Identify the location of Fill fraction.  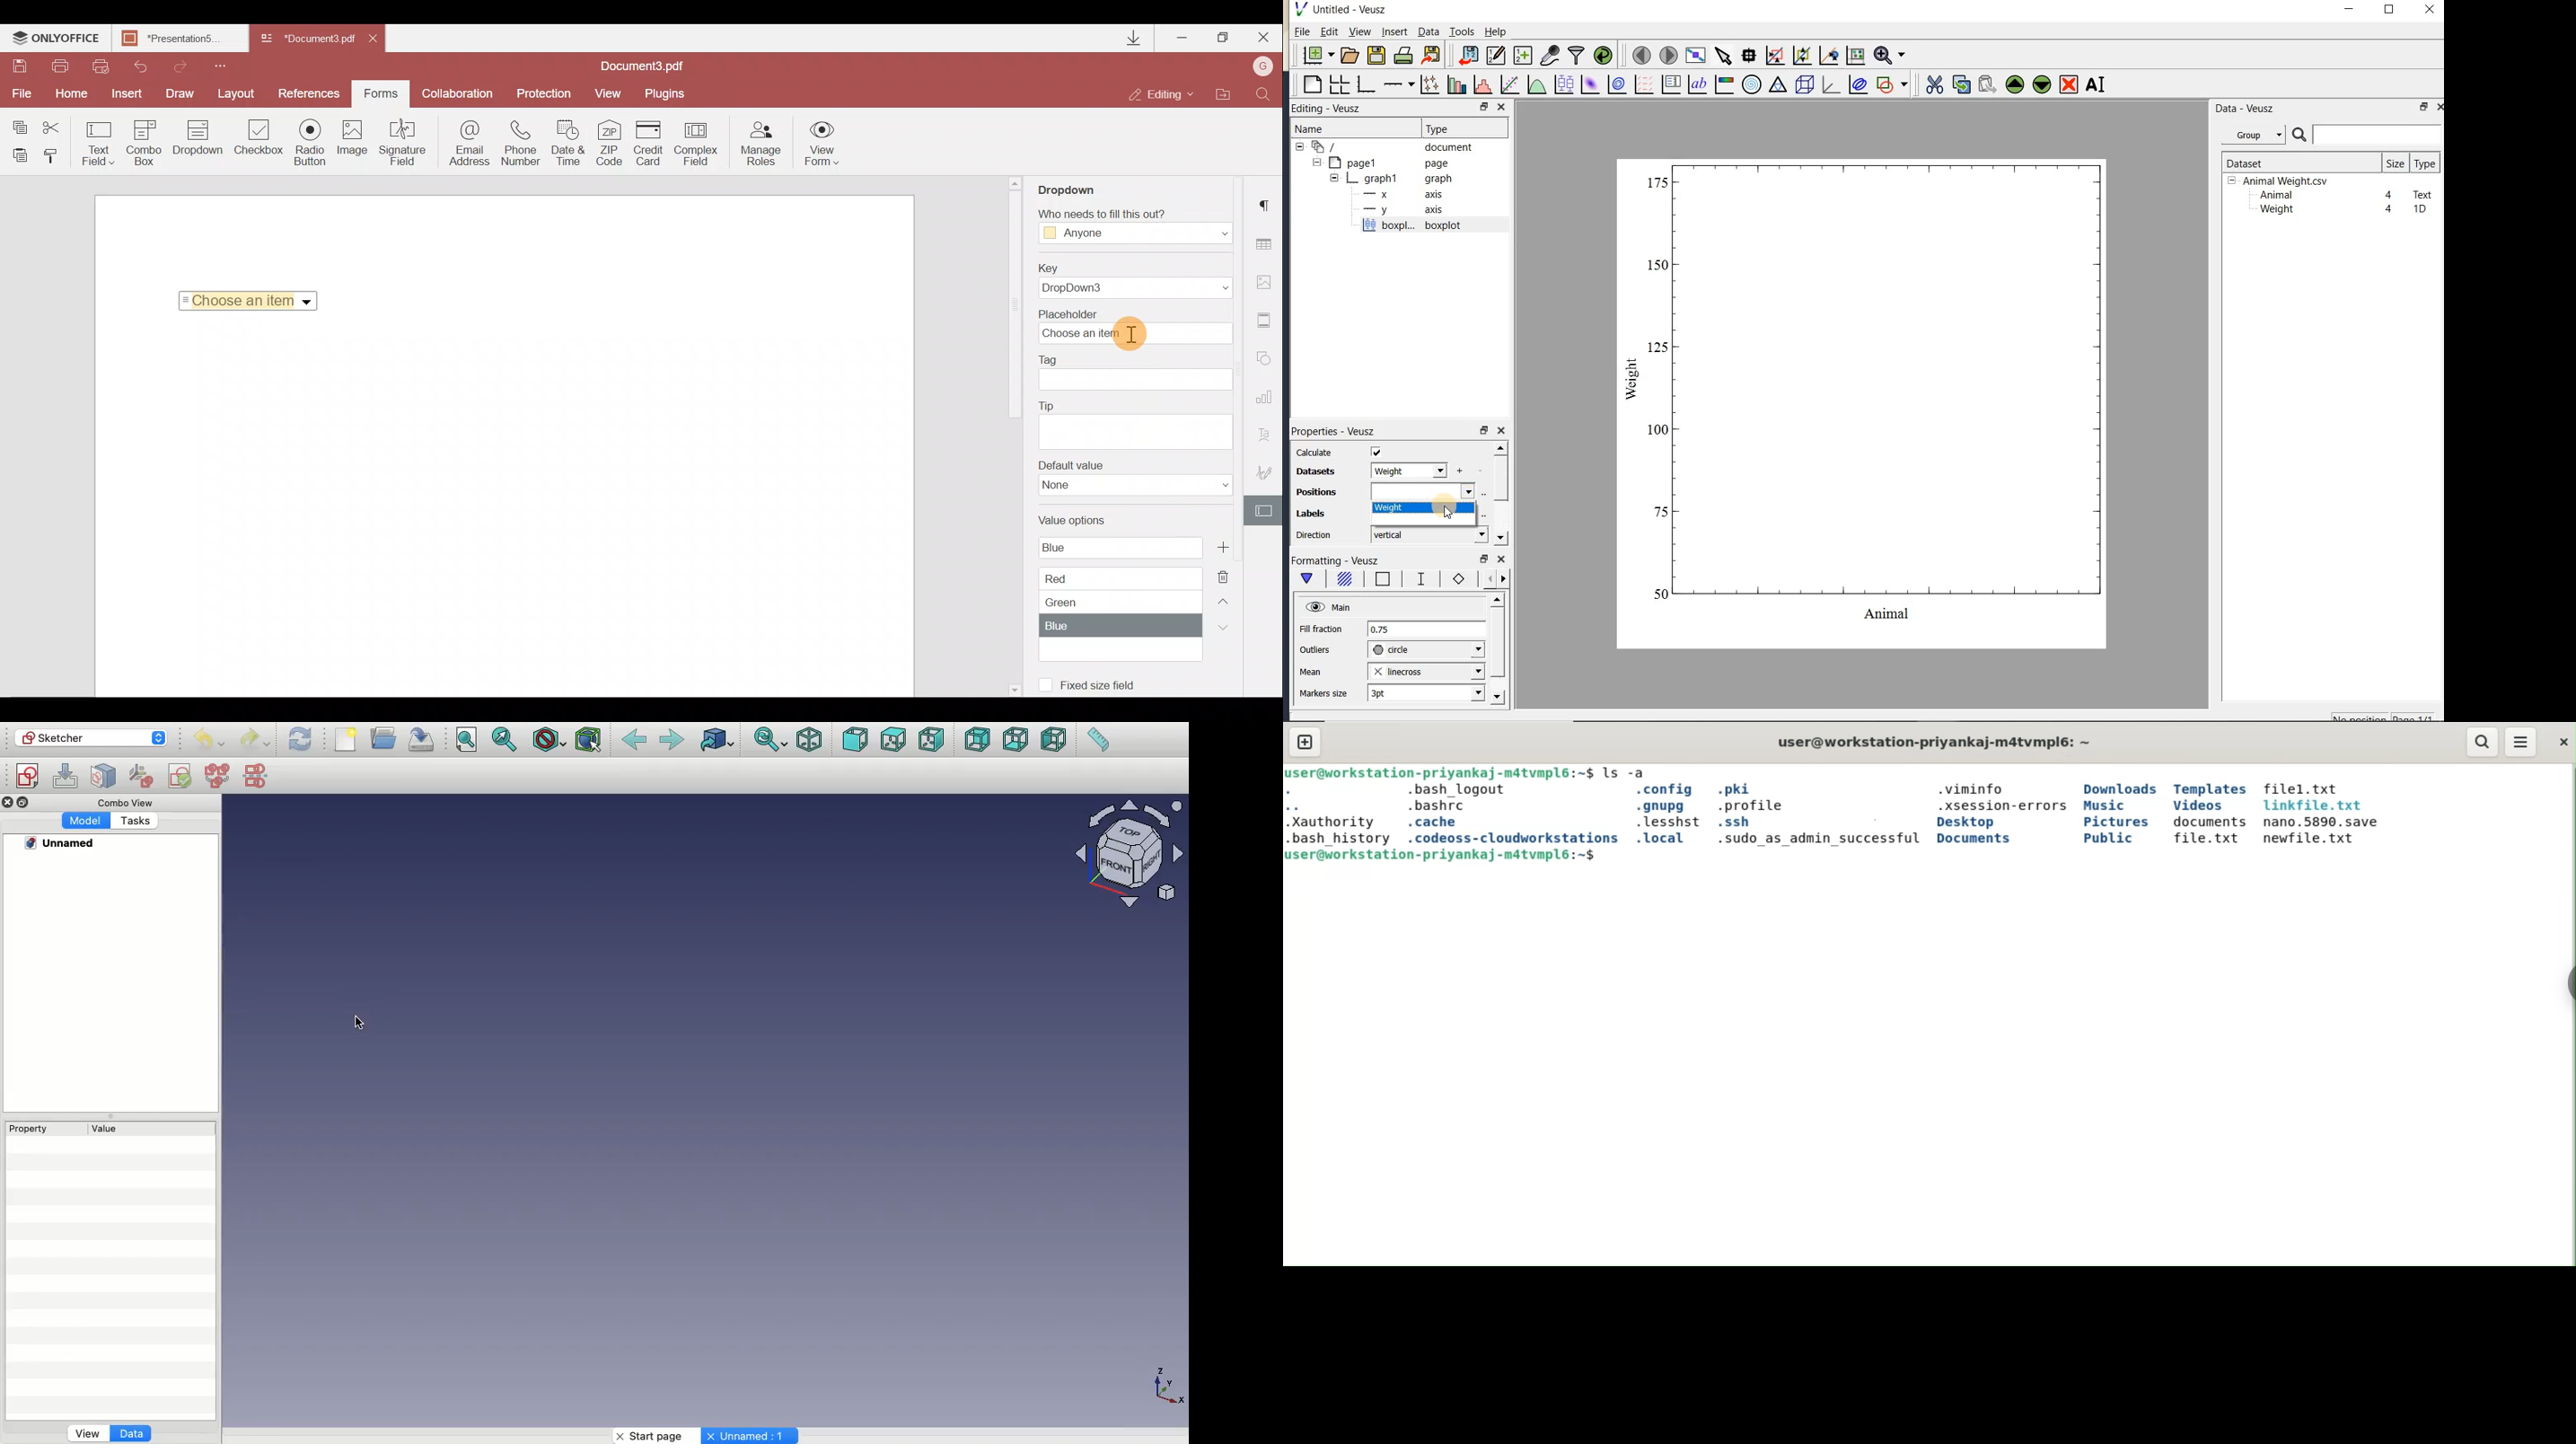
(1321, 630).